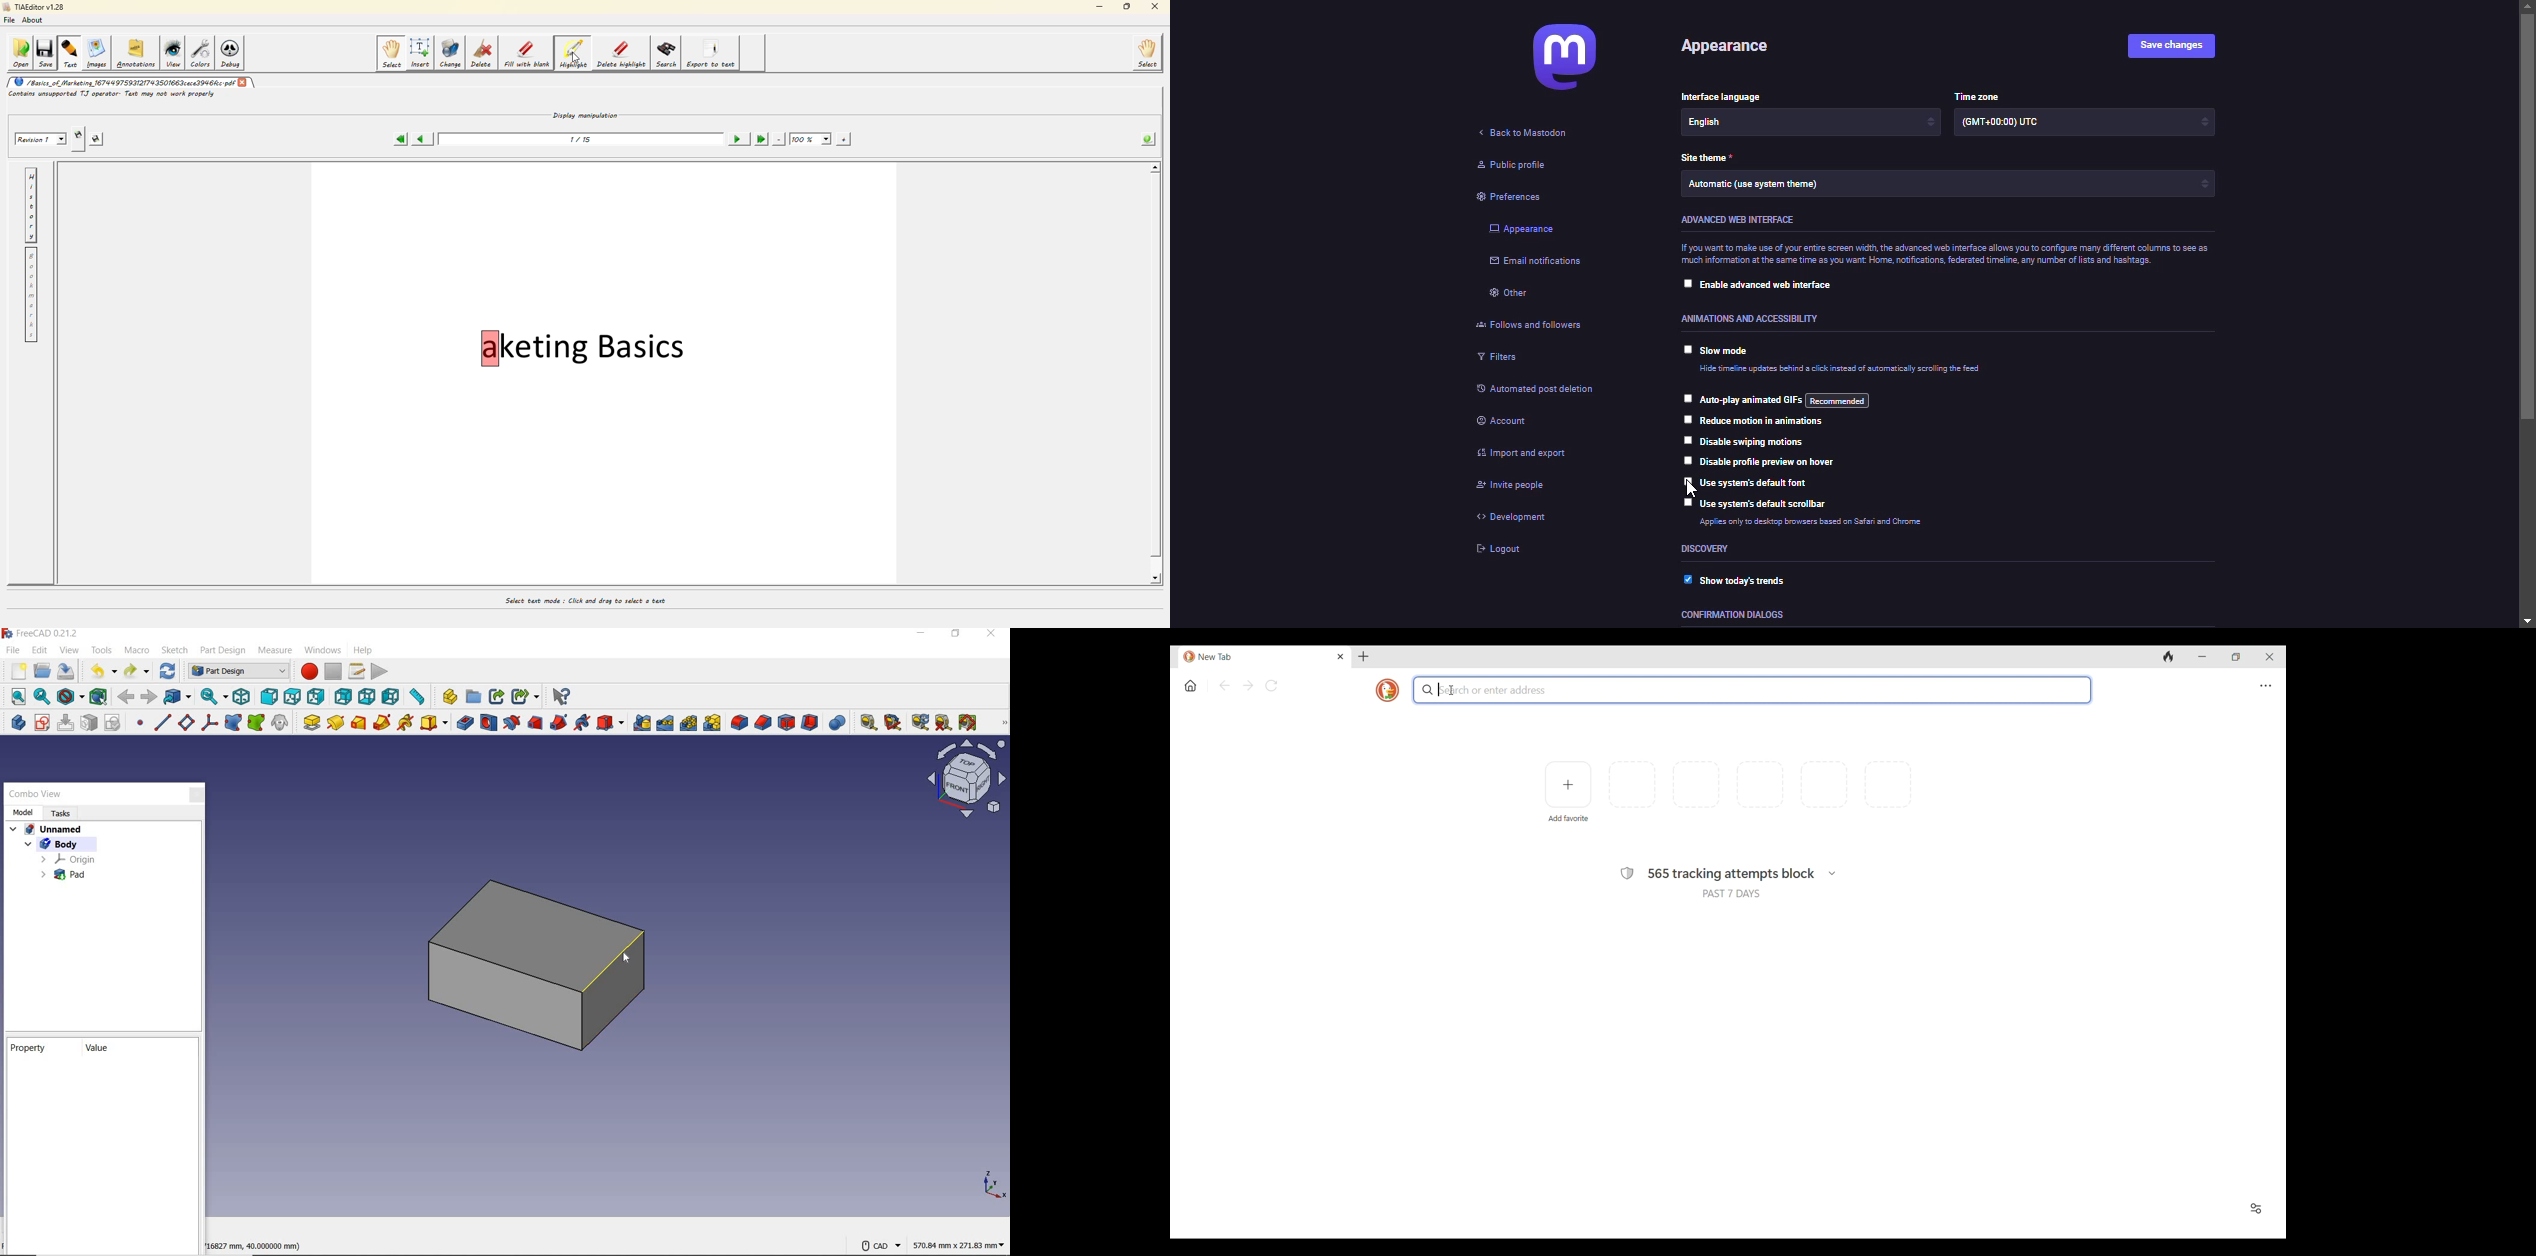 The width and height of the screenshot is (2548, 1260). Describe the element at coordinates (269, 696) in the screenshot. I see `front` at that location.